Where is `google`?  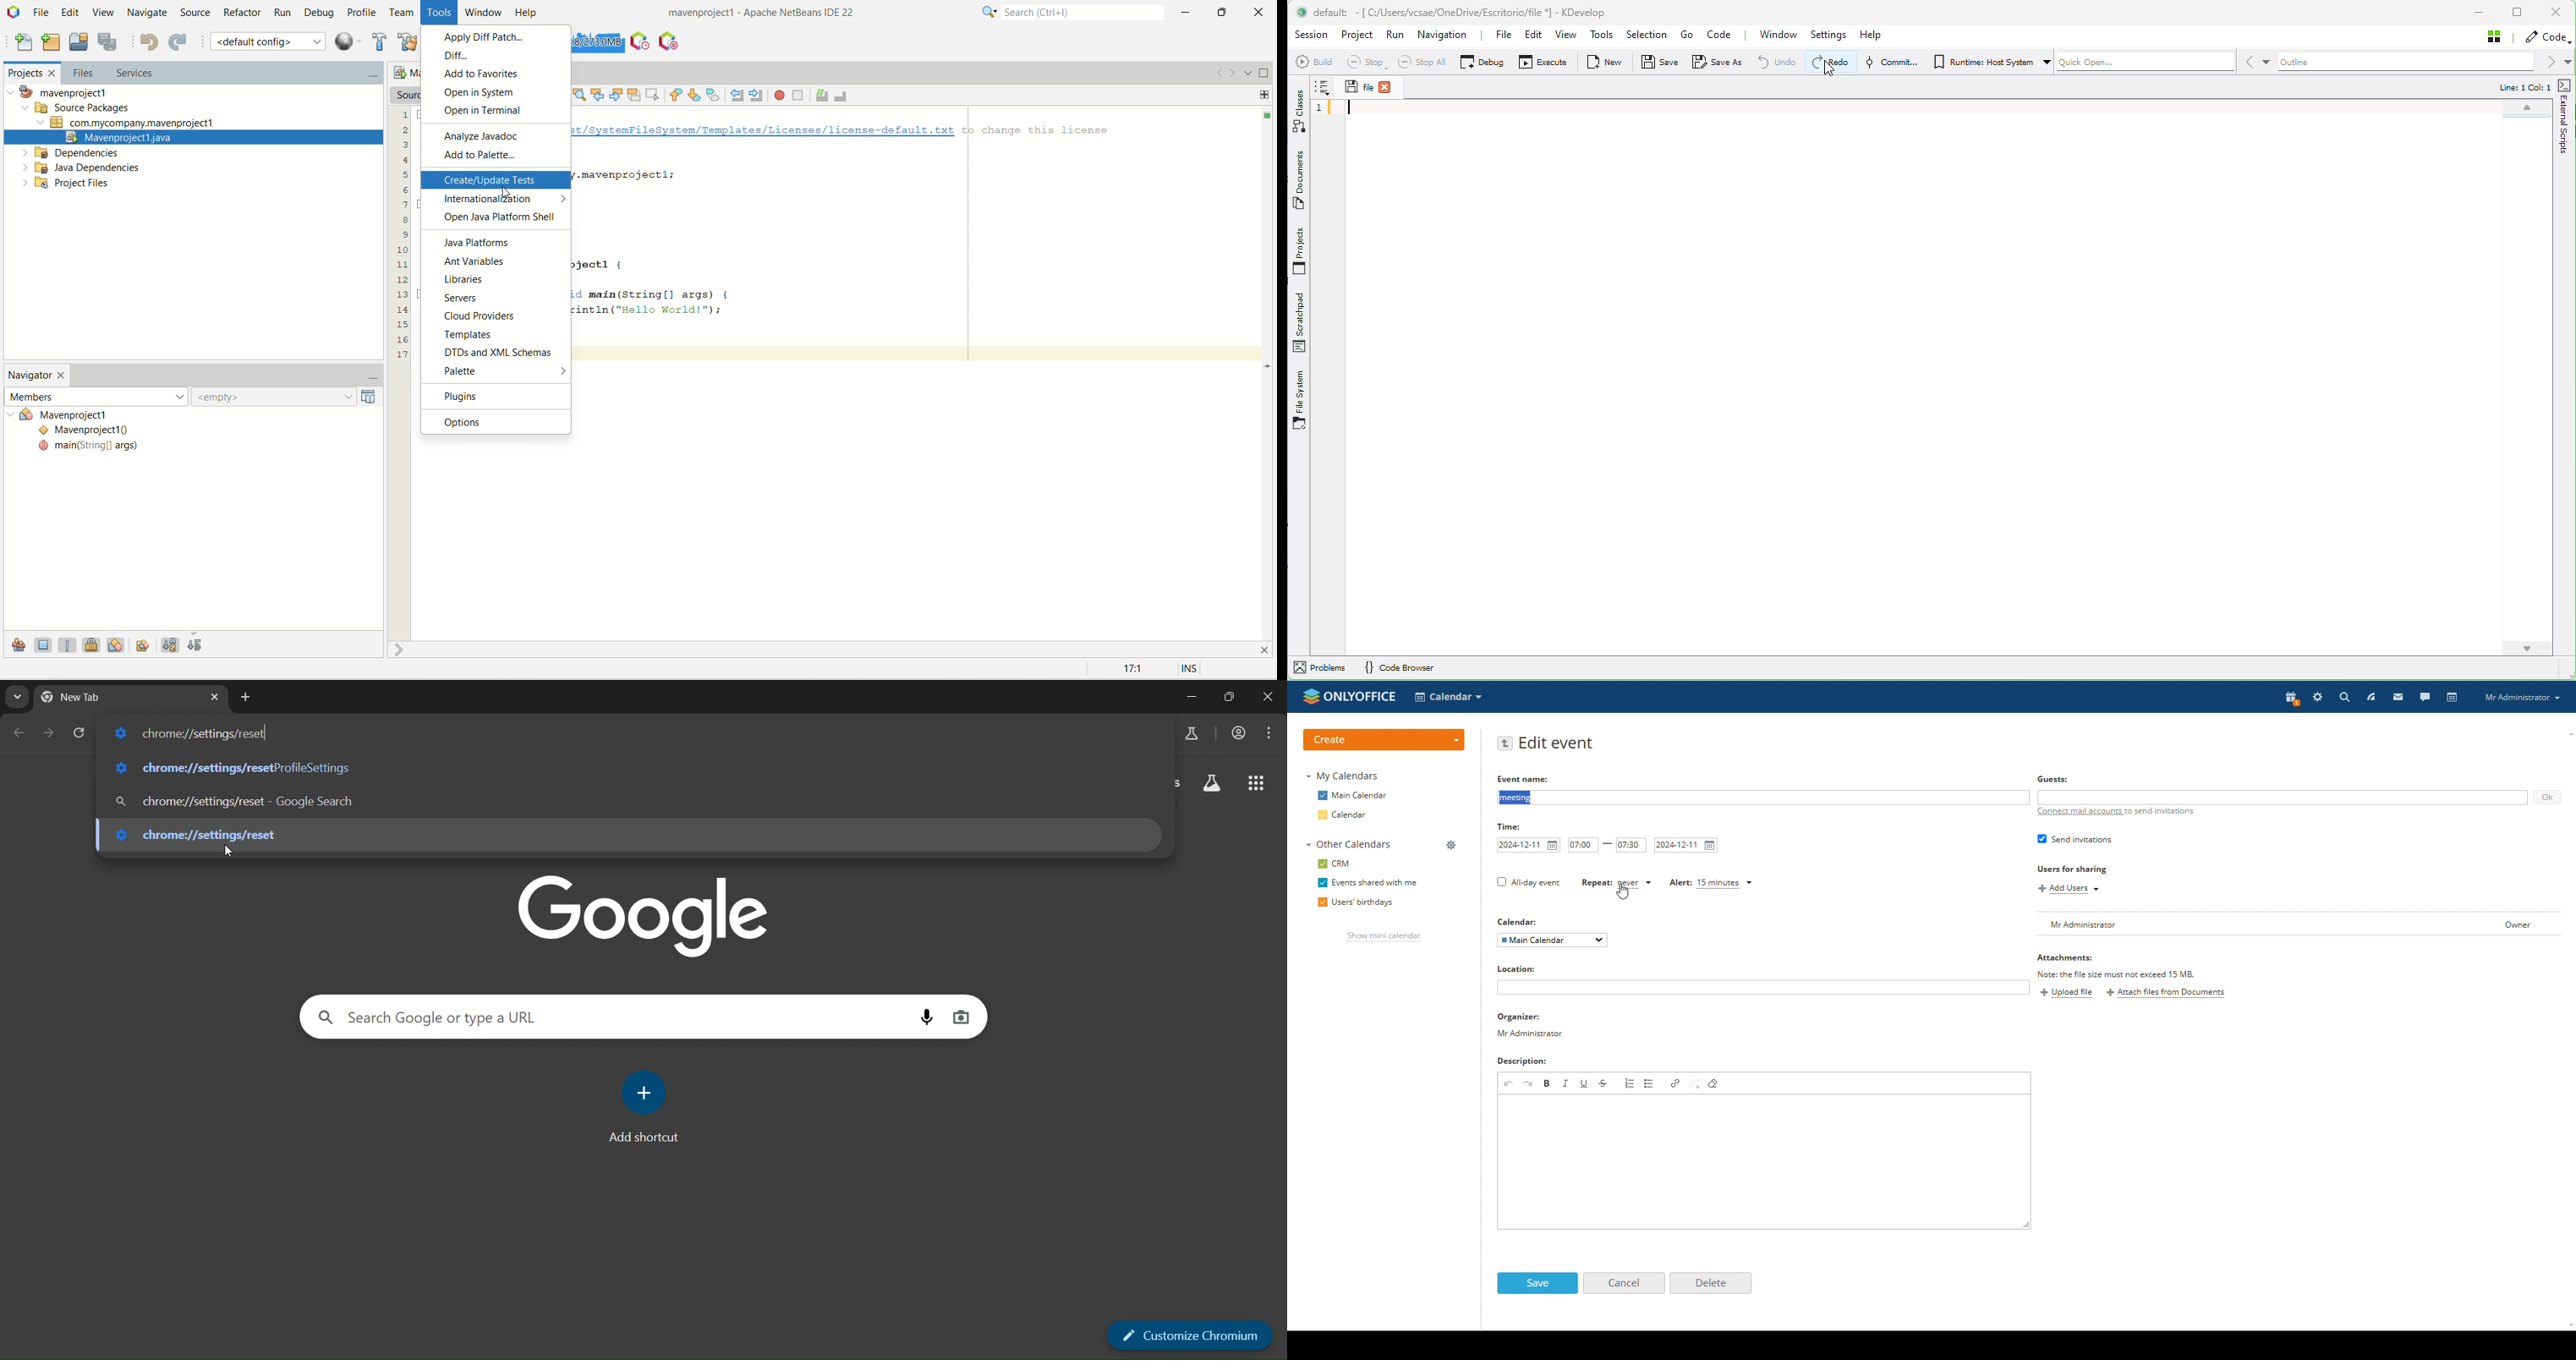 google is located at coordinates (642, 913).